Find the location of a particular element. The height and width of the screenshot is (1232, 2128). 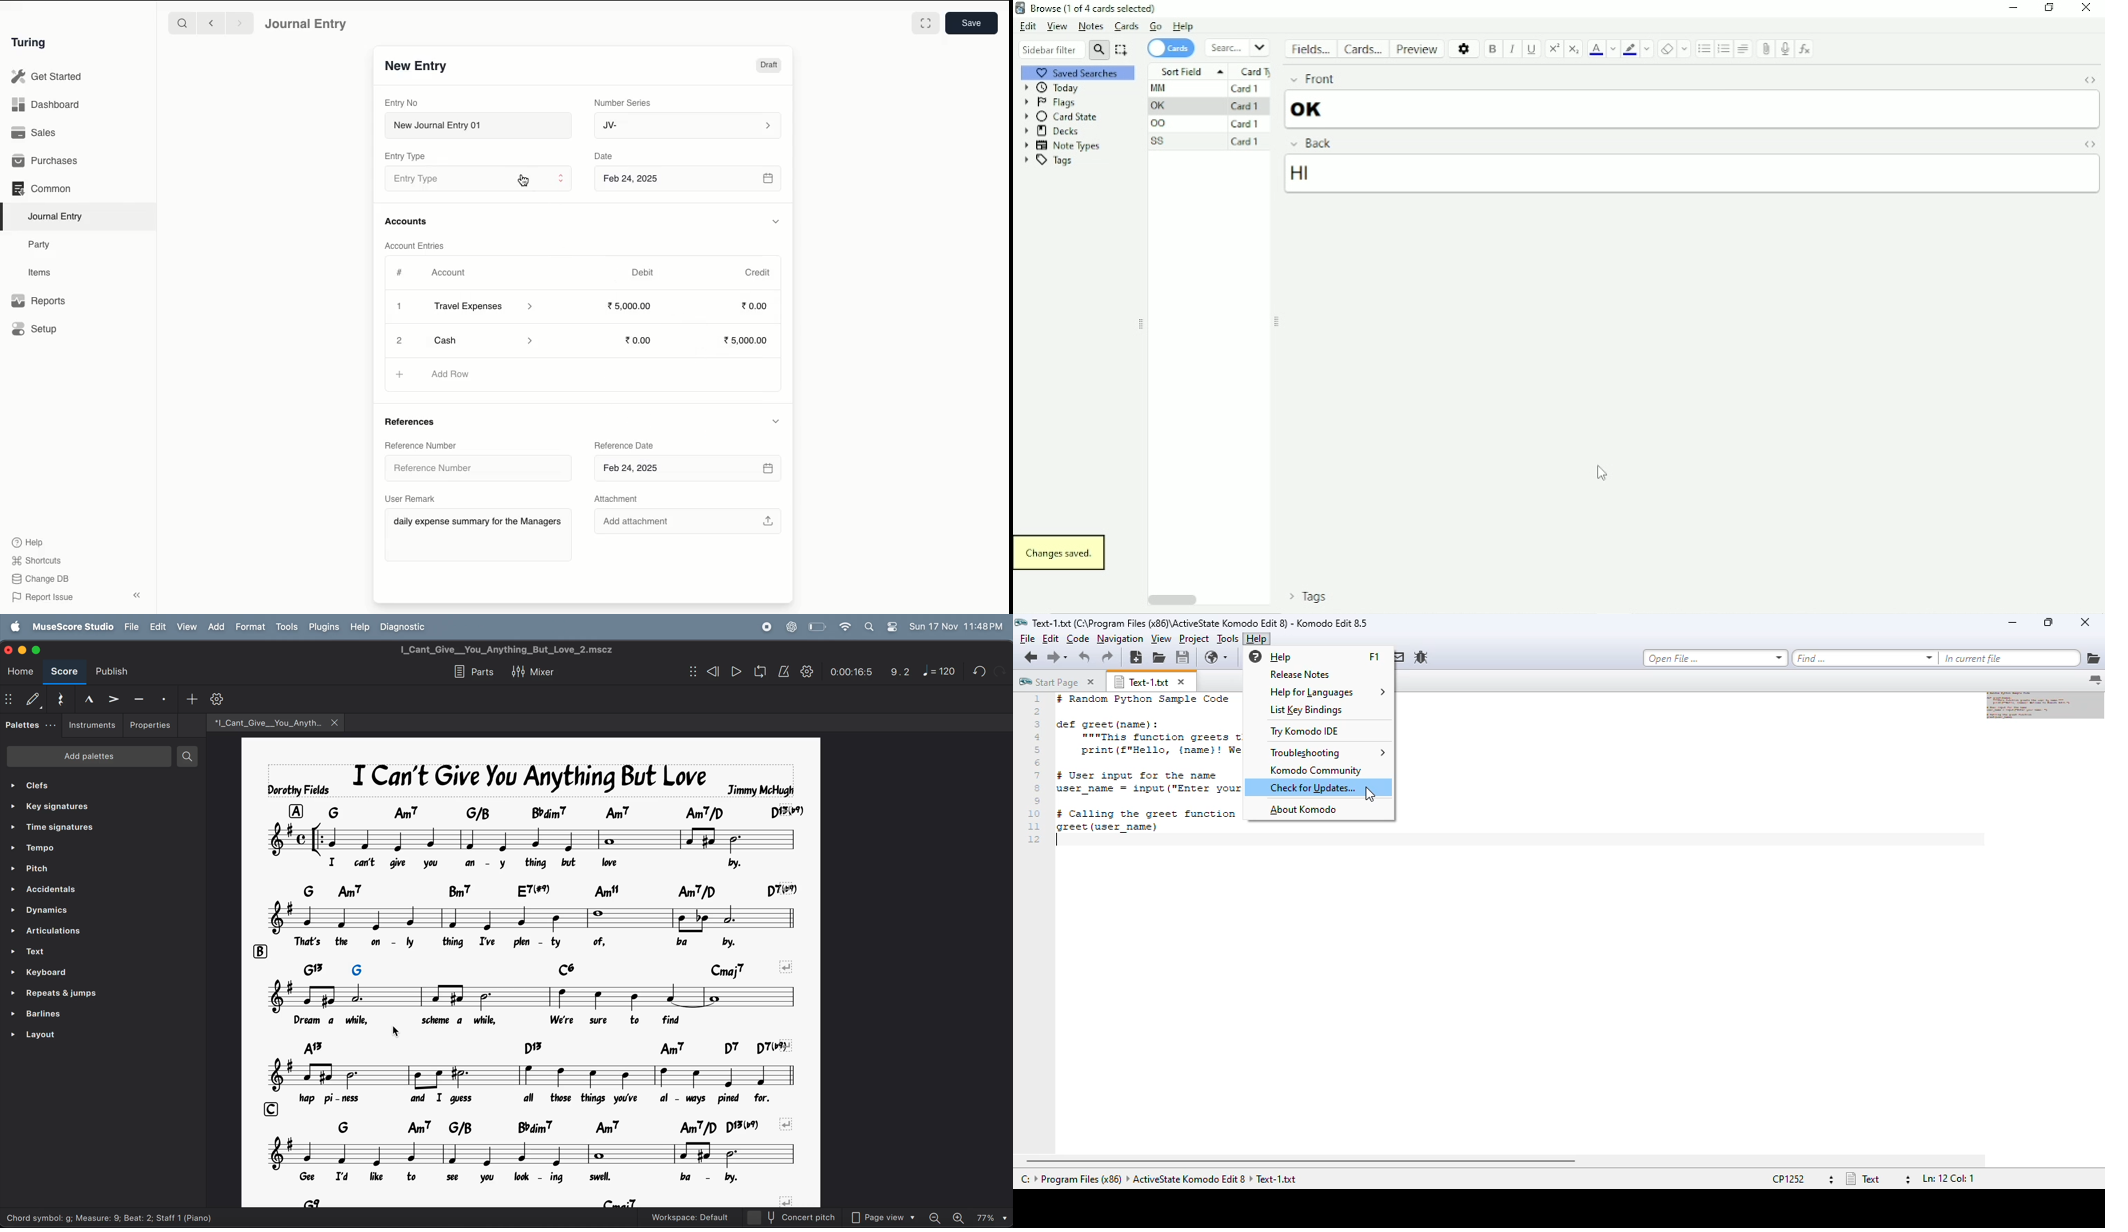

Unordered list is located at coordinates (1704, 49).